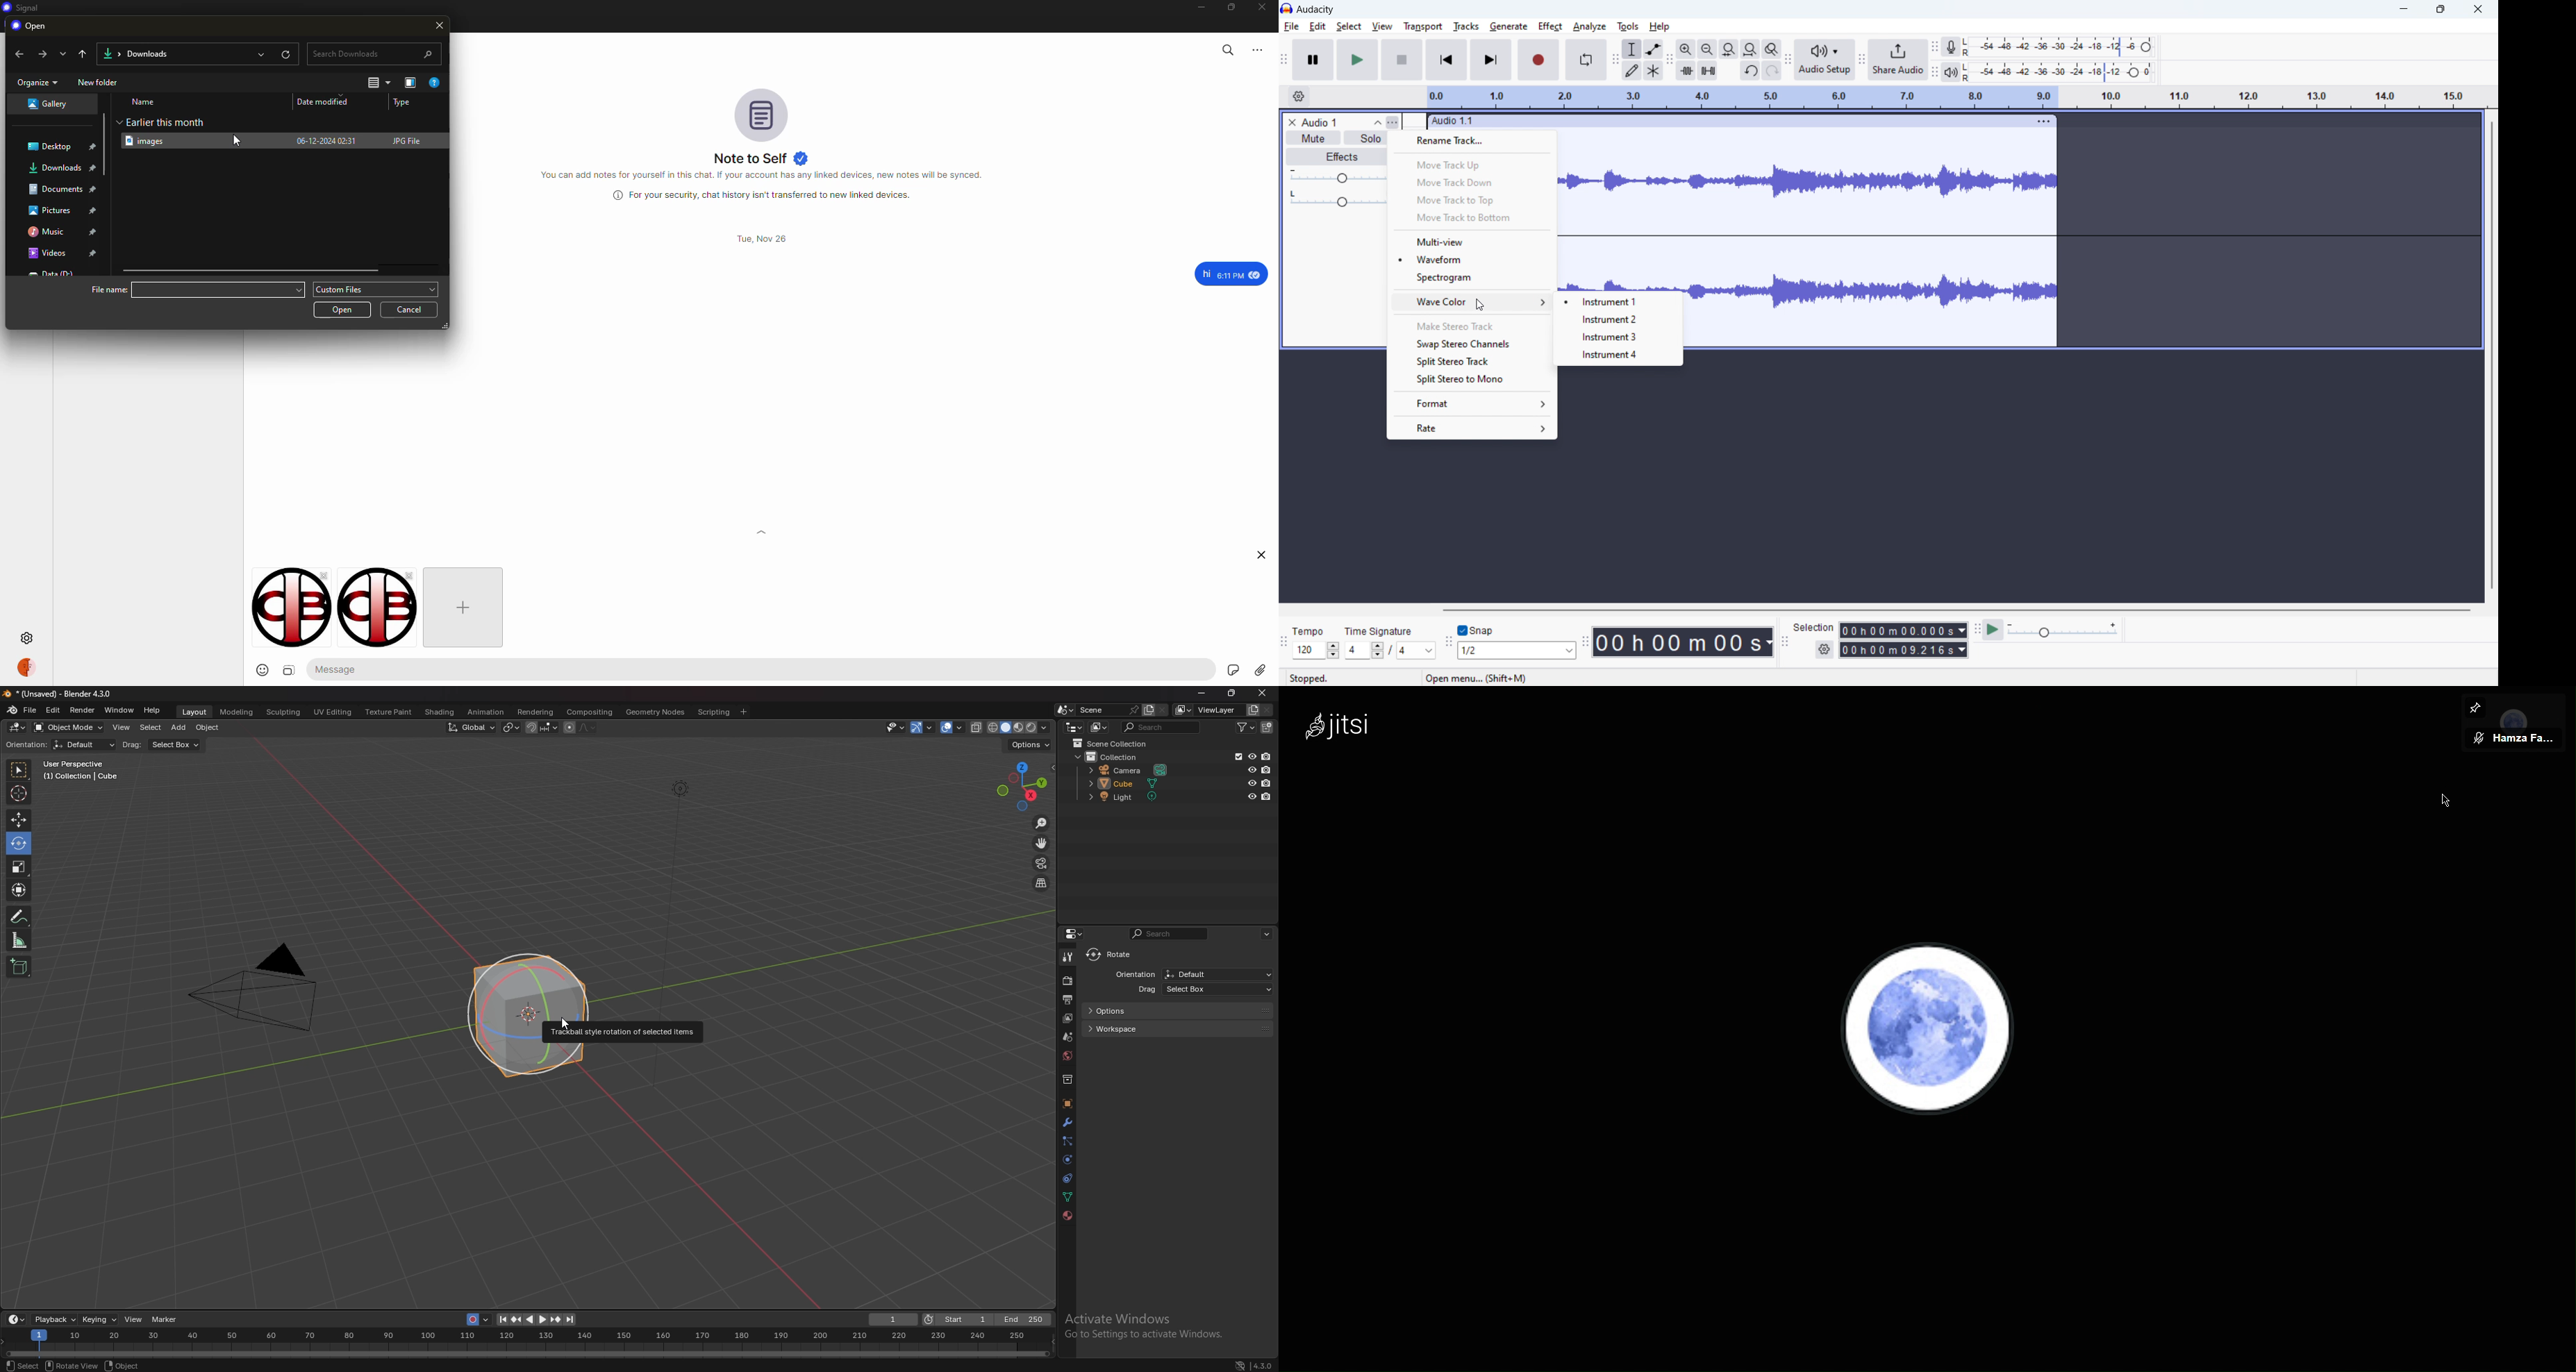  I want to click on workspace, so click(1183, 1028).